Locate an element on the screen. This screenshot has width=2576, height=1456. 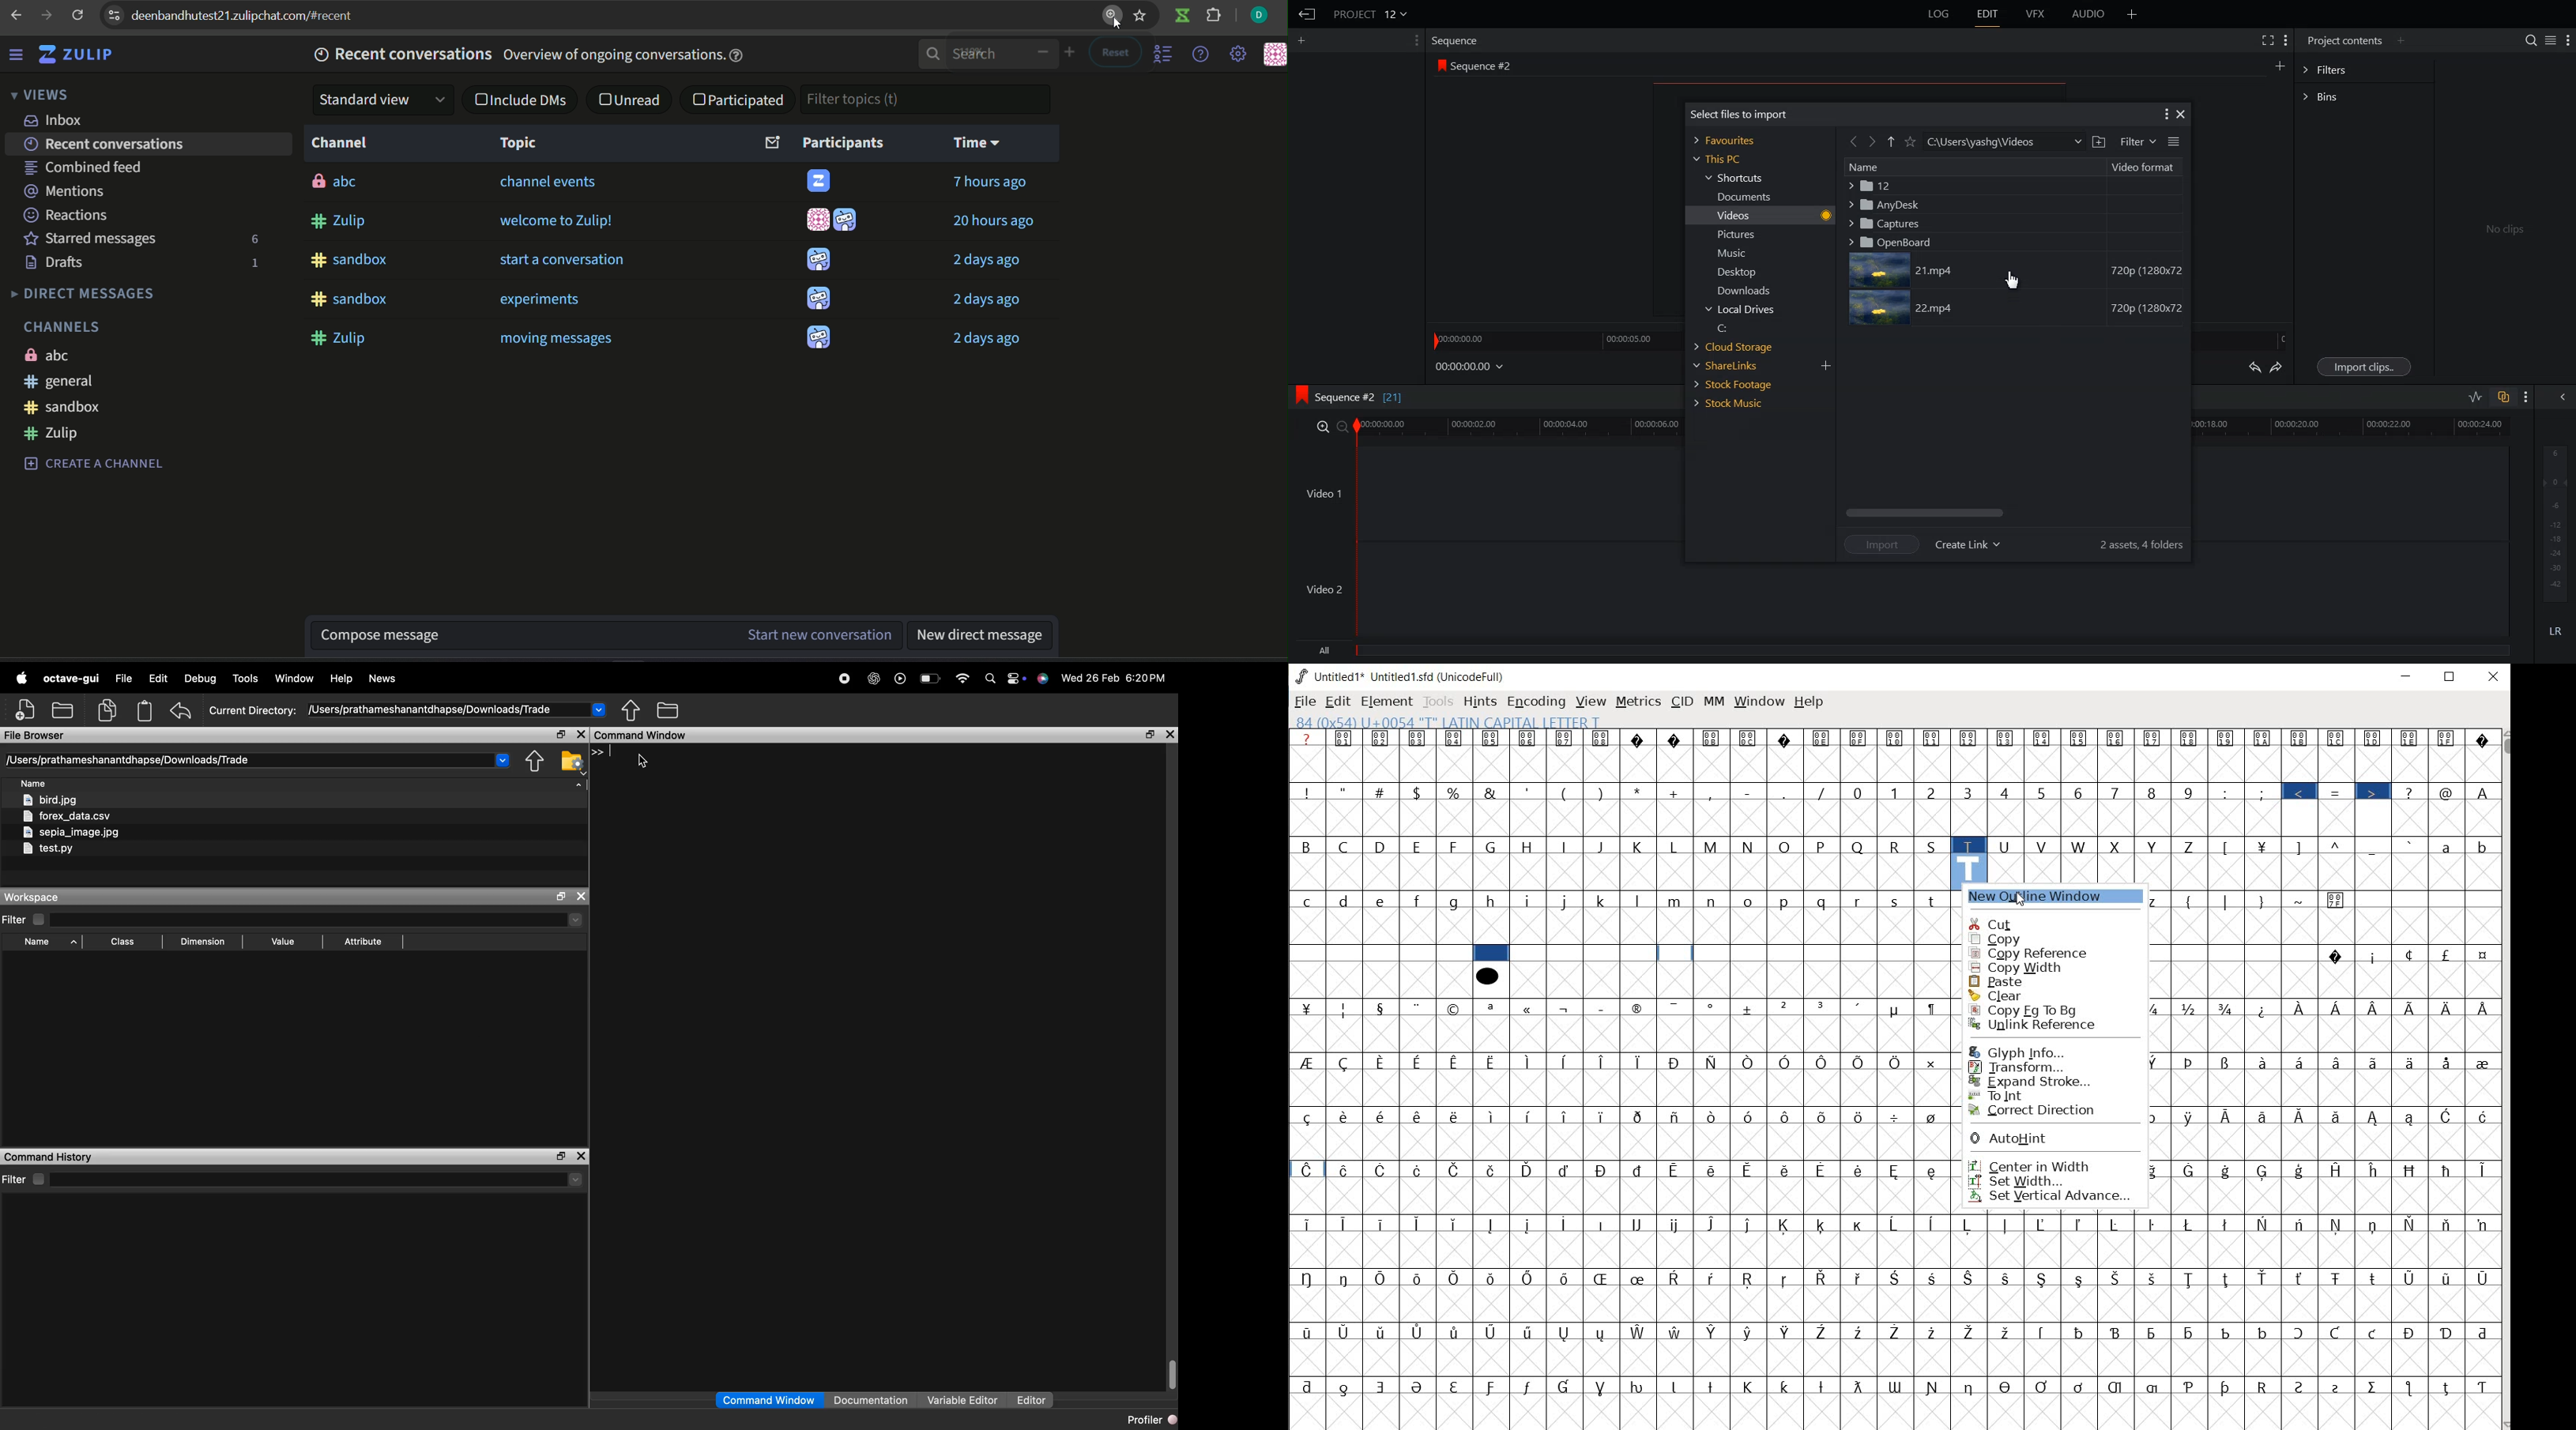
Symbol is located at coordinates (2412, 1118).